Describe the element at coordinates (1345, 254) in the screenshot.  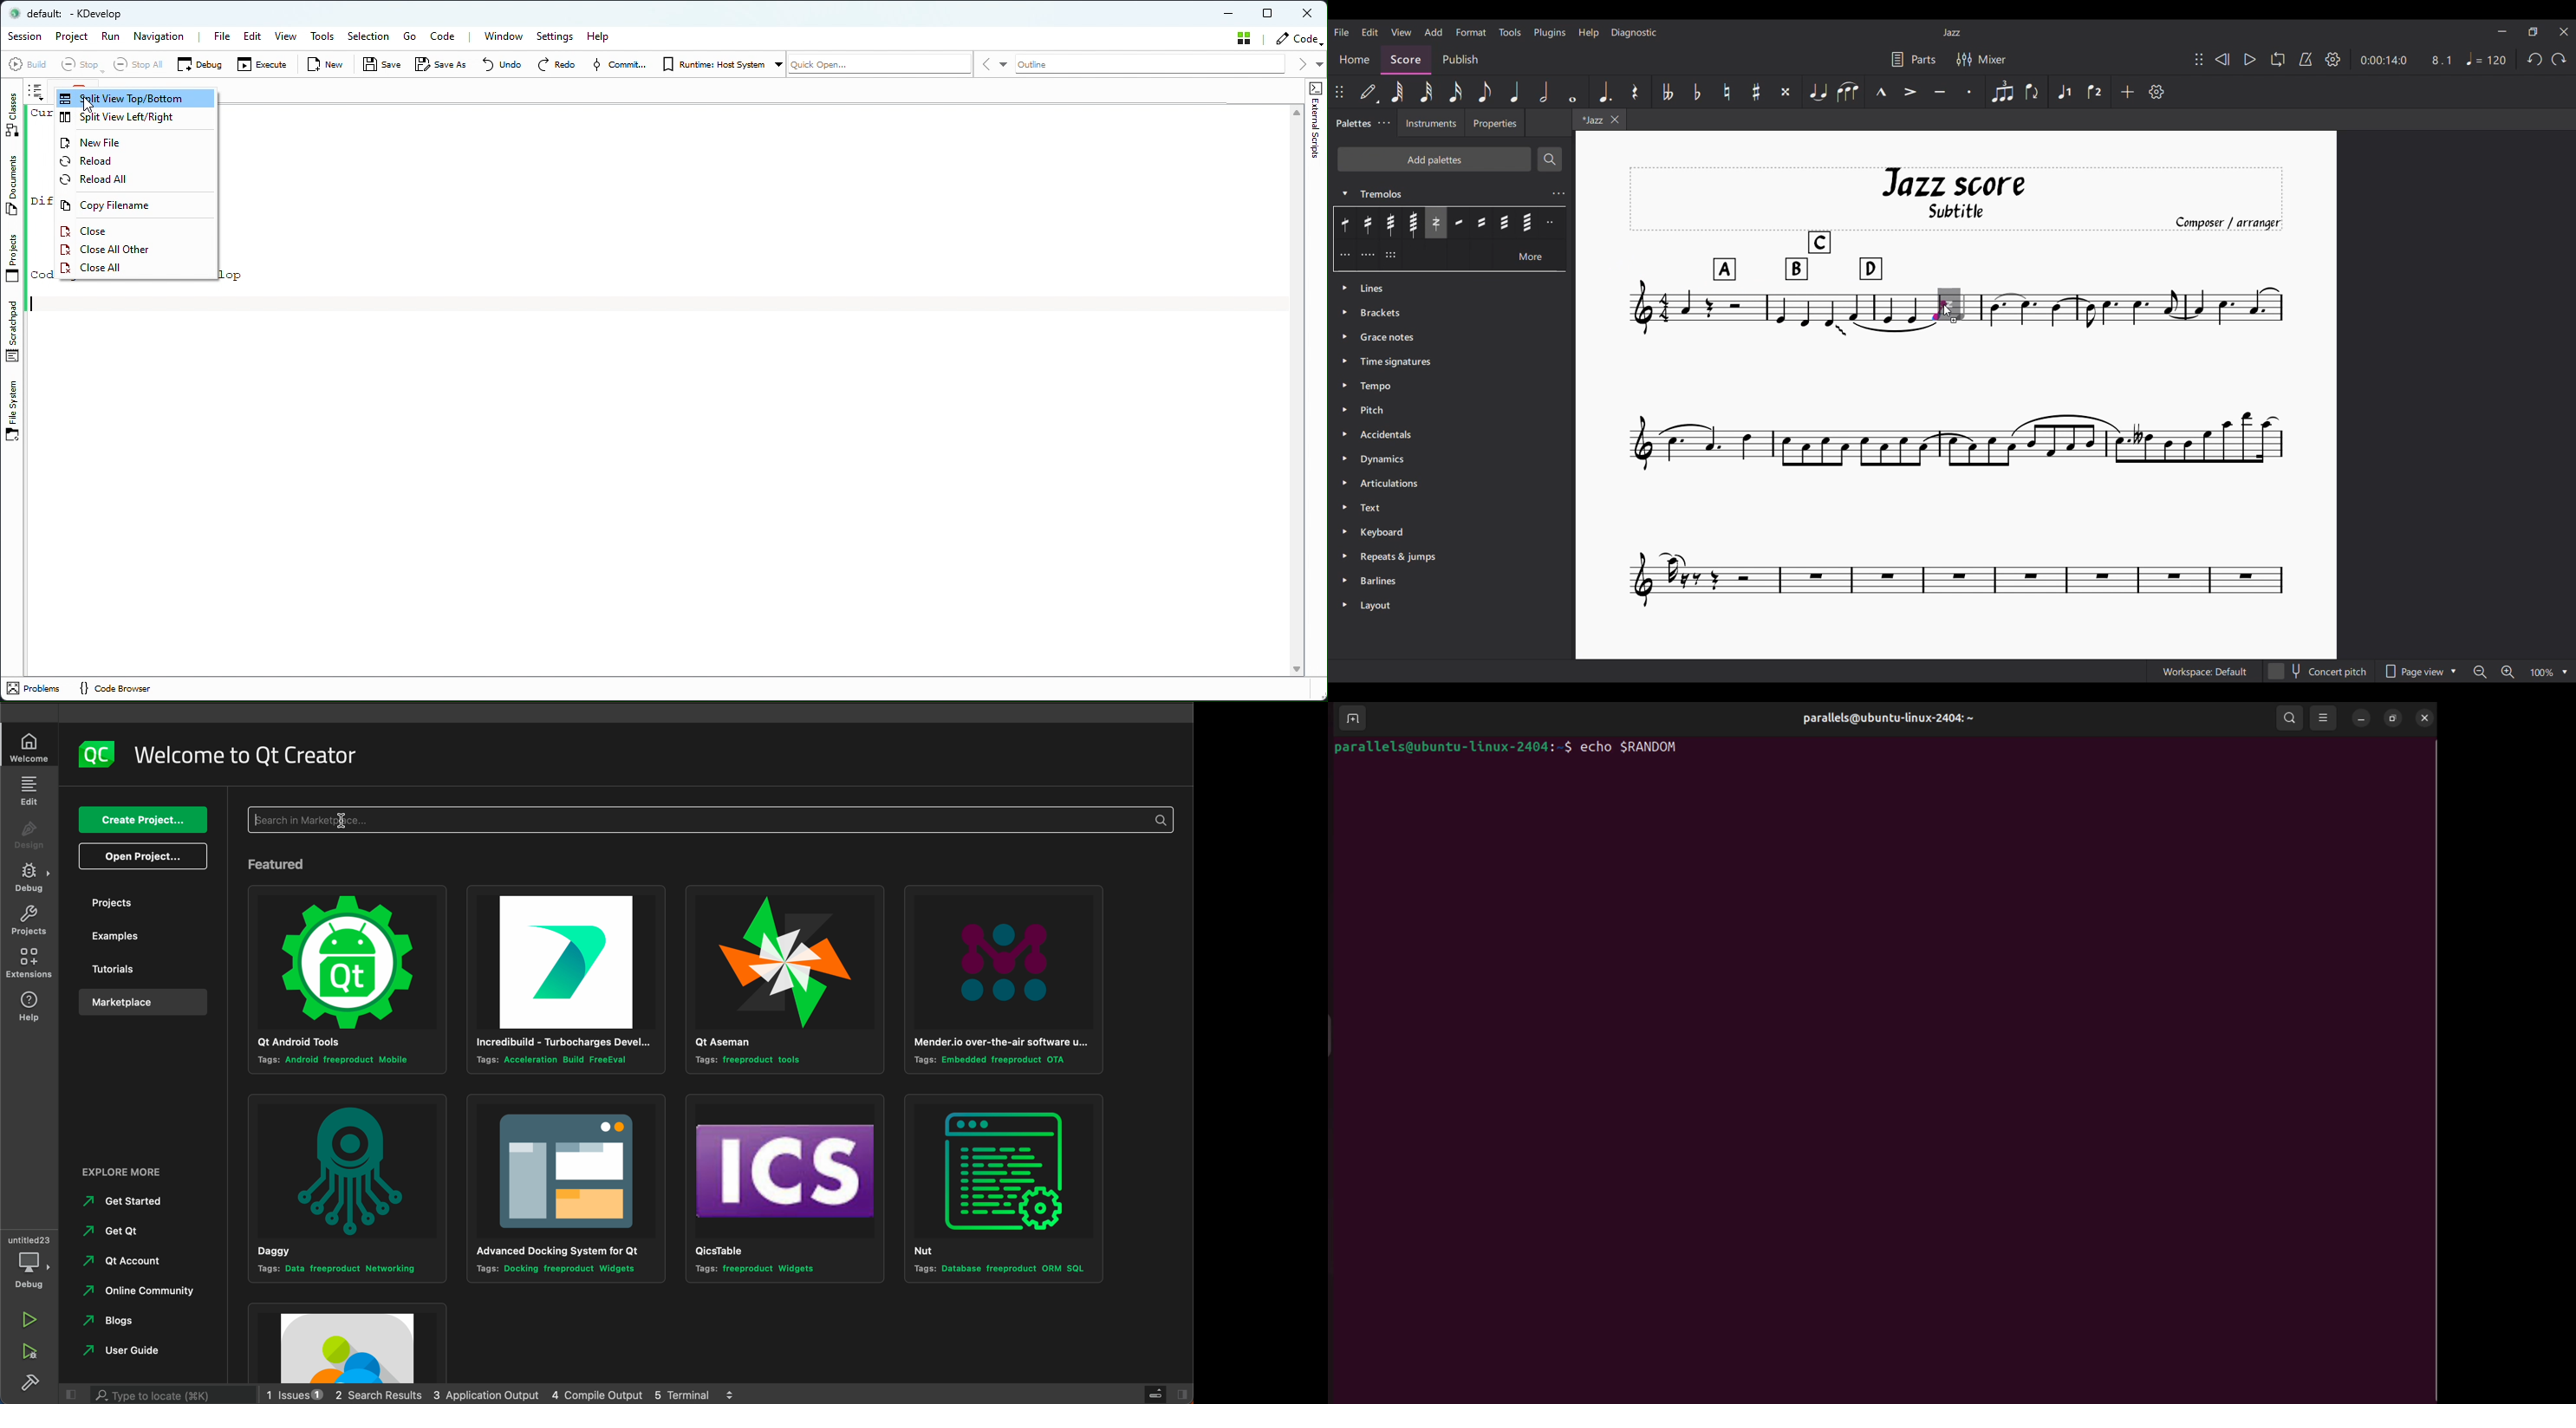
I see `Divide measured Tremolo by 3` at that location.